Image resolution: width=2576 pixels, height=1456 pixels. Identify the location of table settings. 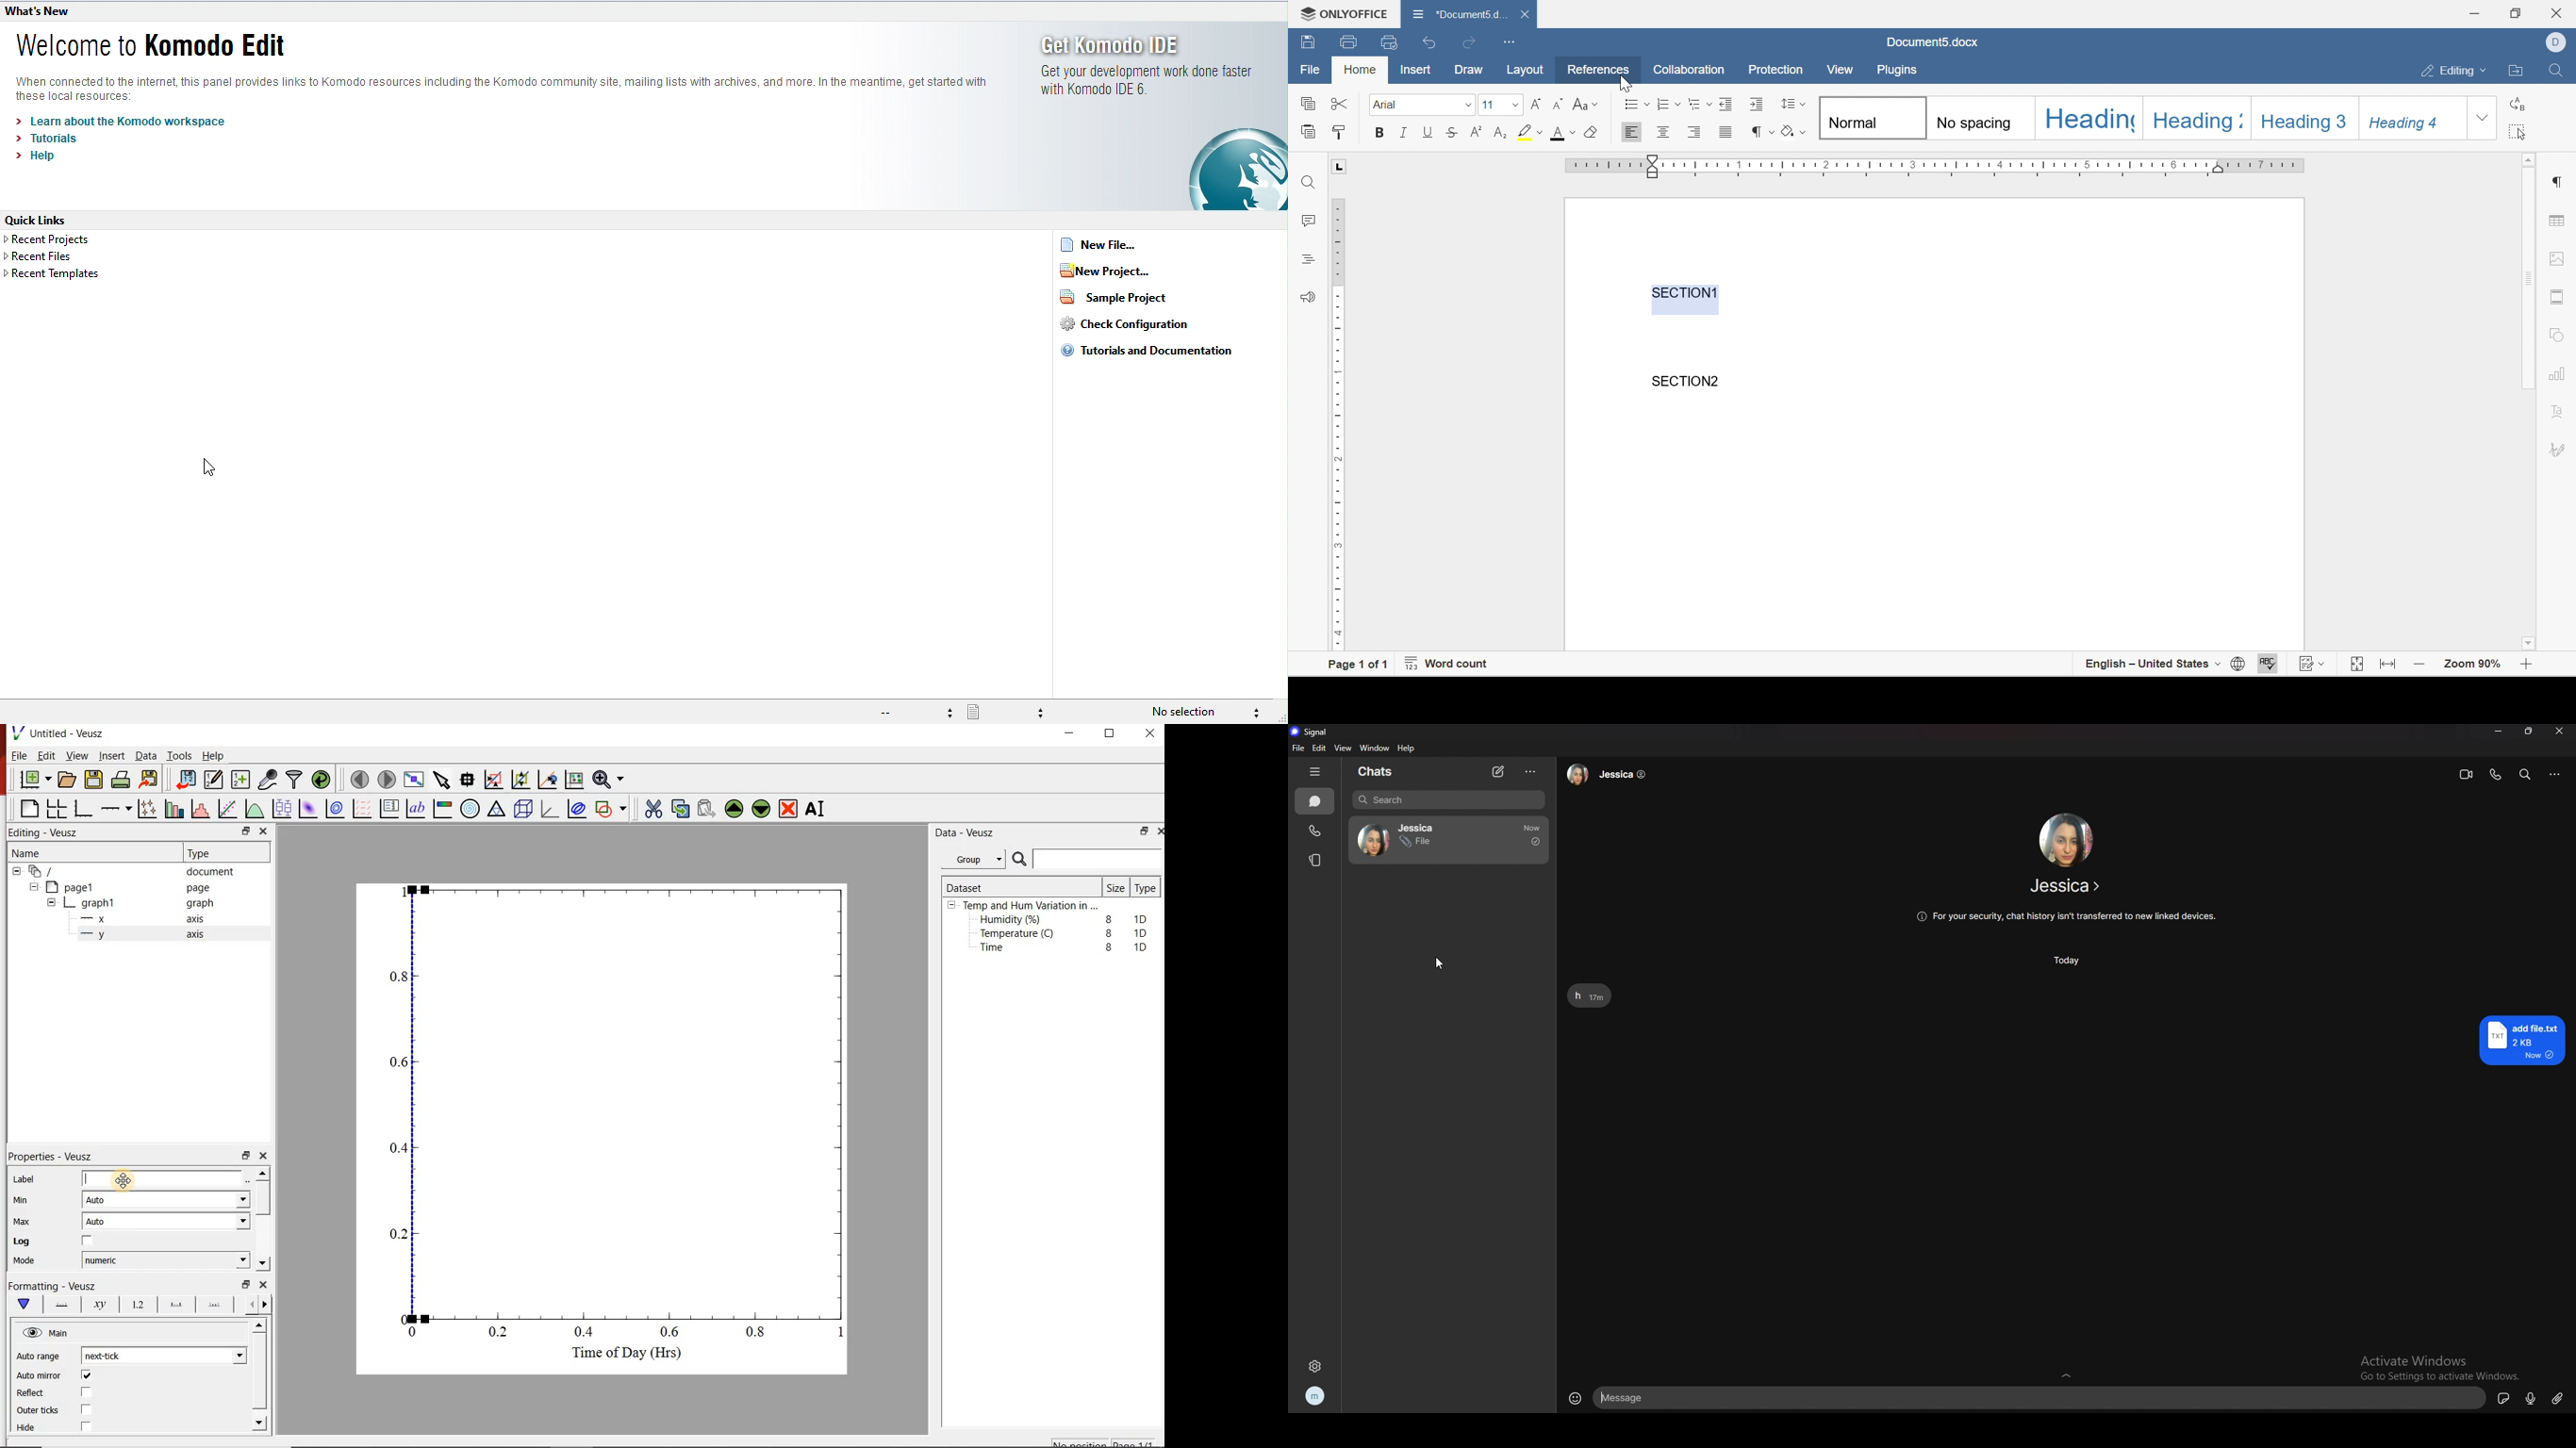
(2559, 223).